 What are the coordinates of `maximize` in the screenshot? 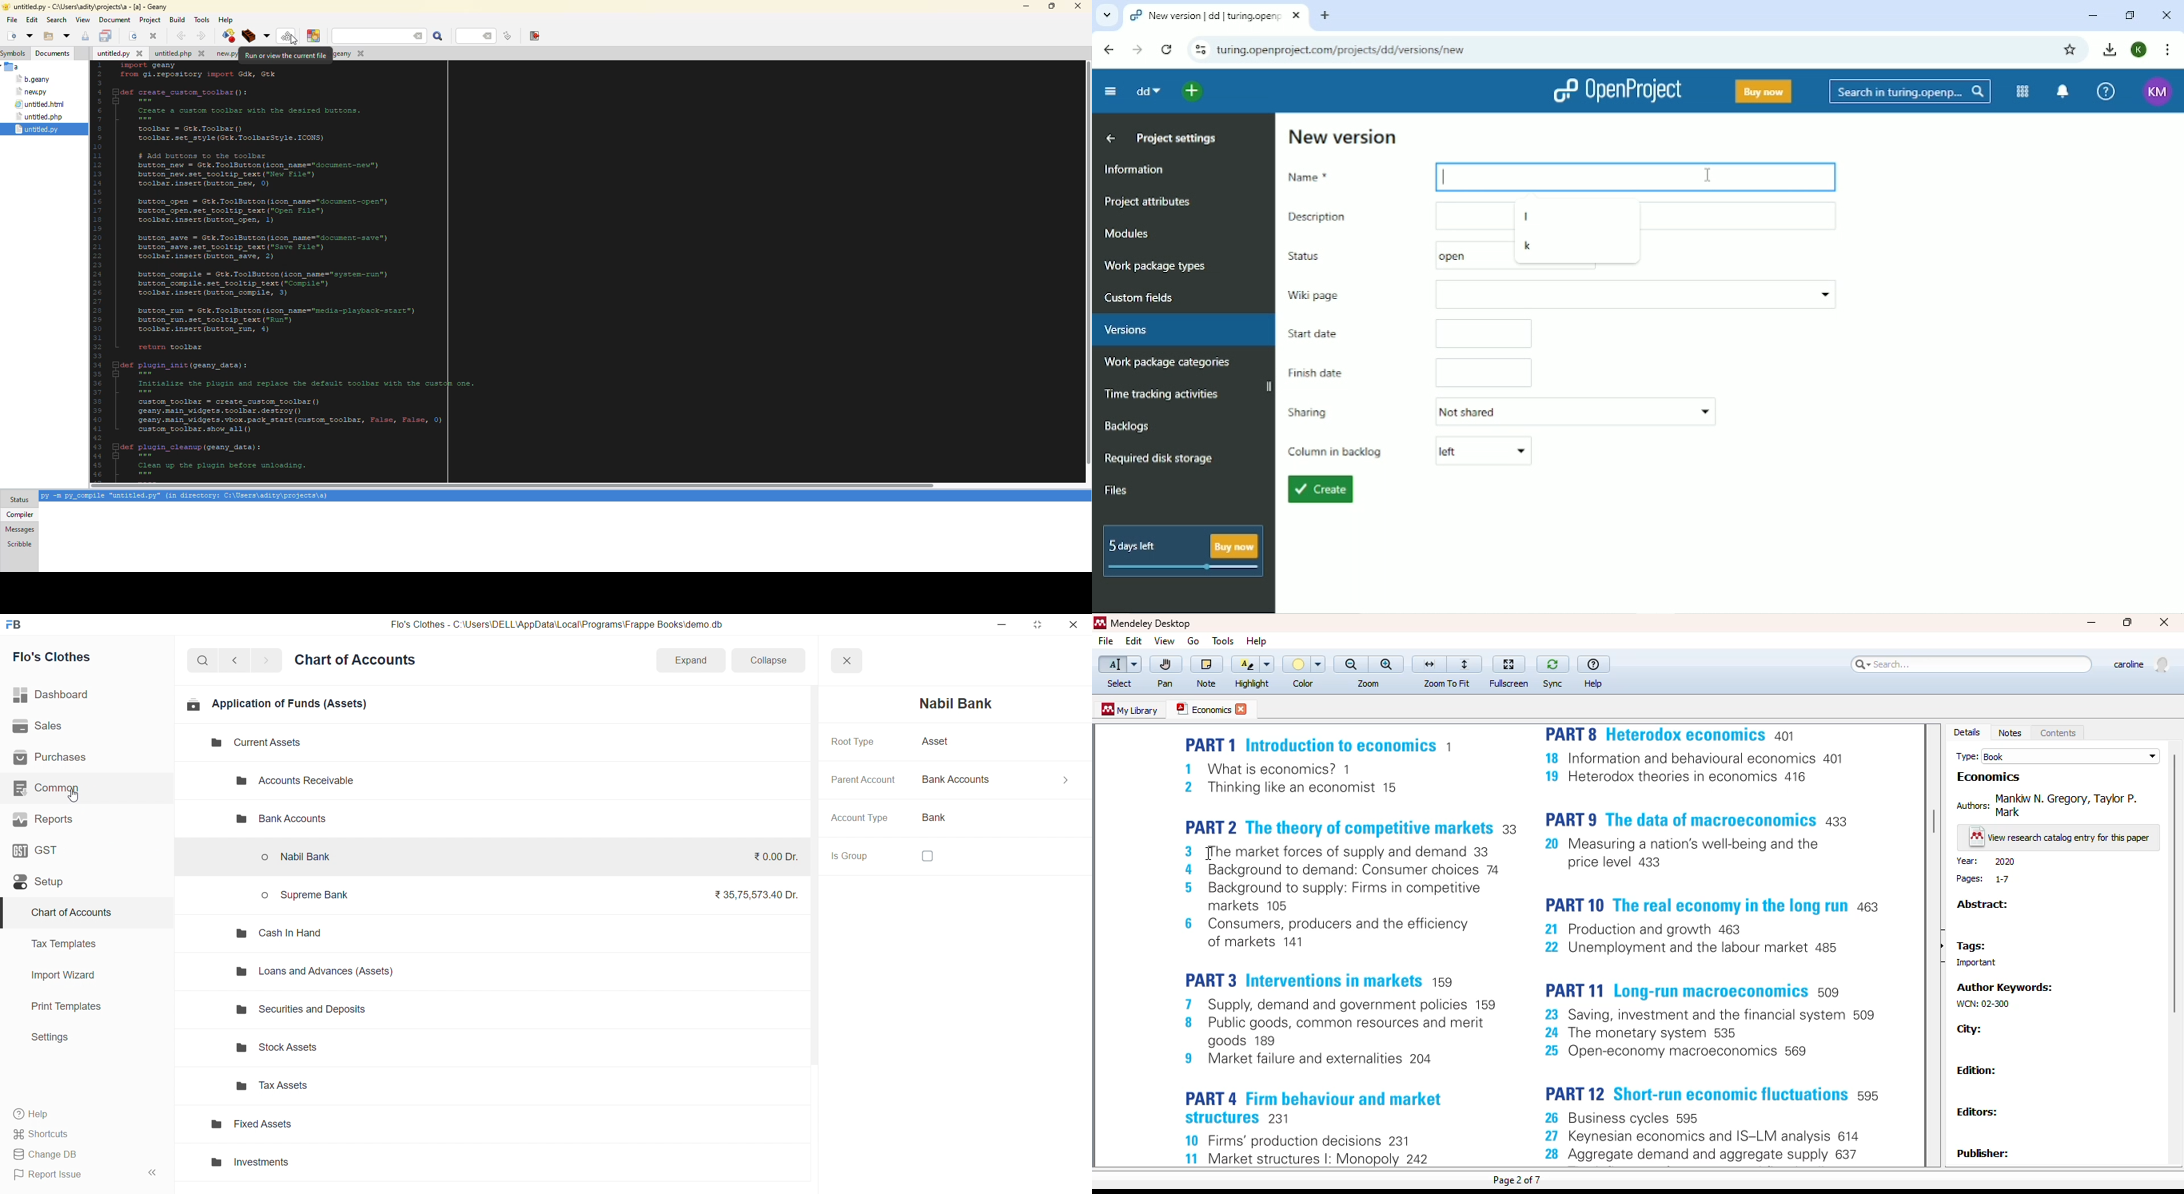 It's located at (1053, 6).